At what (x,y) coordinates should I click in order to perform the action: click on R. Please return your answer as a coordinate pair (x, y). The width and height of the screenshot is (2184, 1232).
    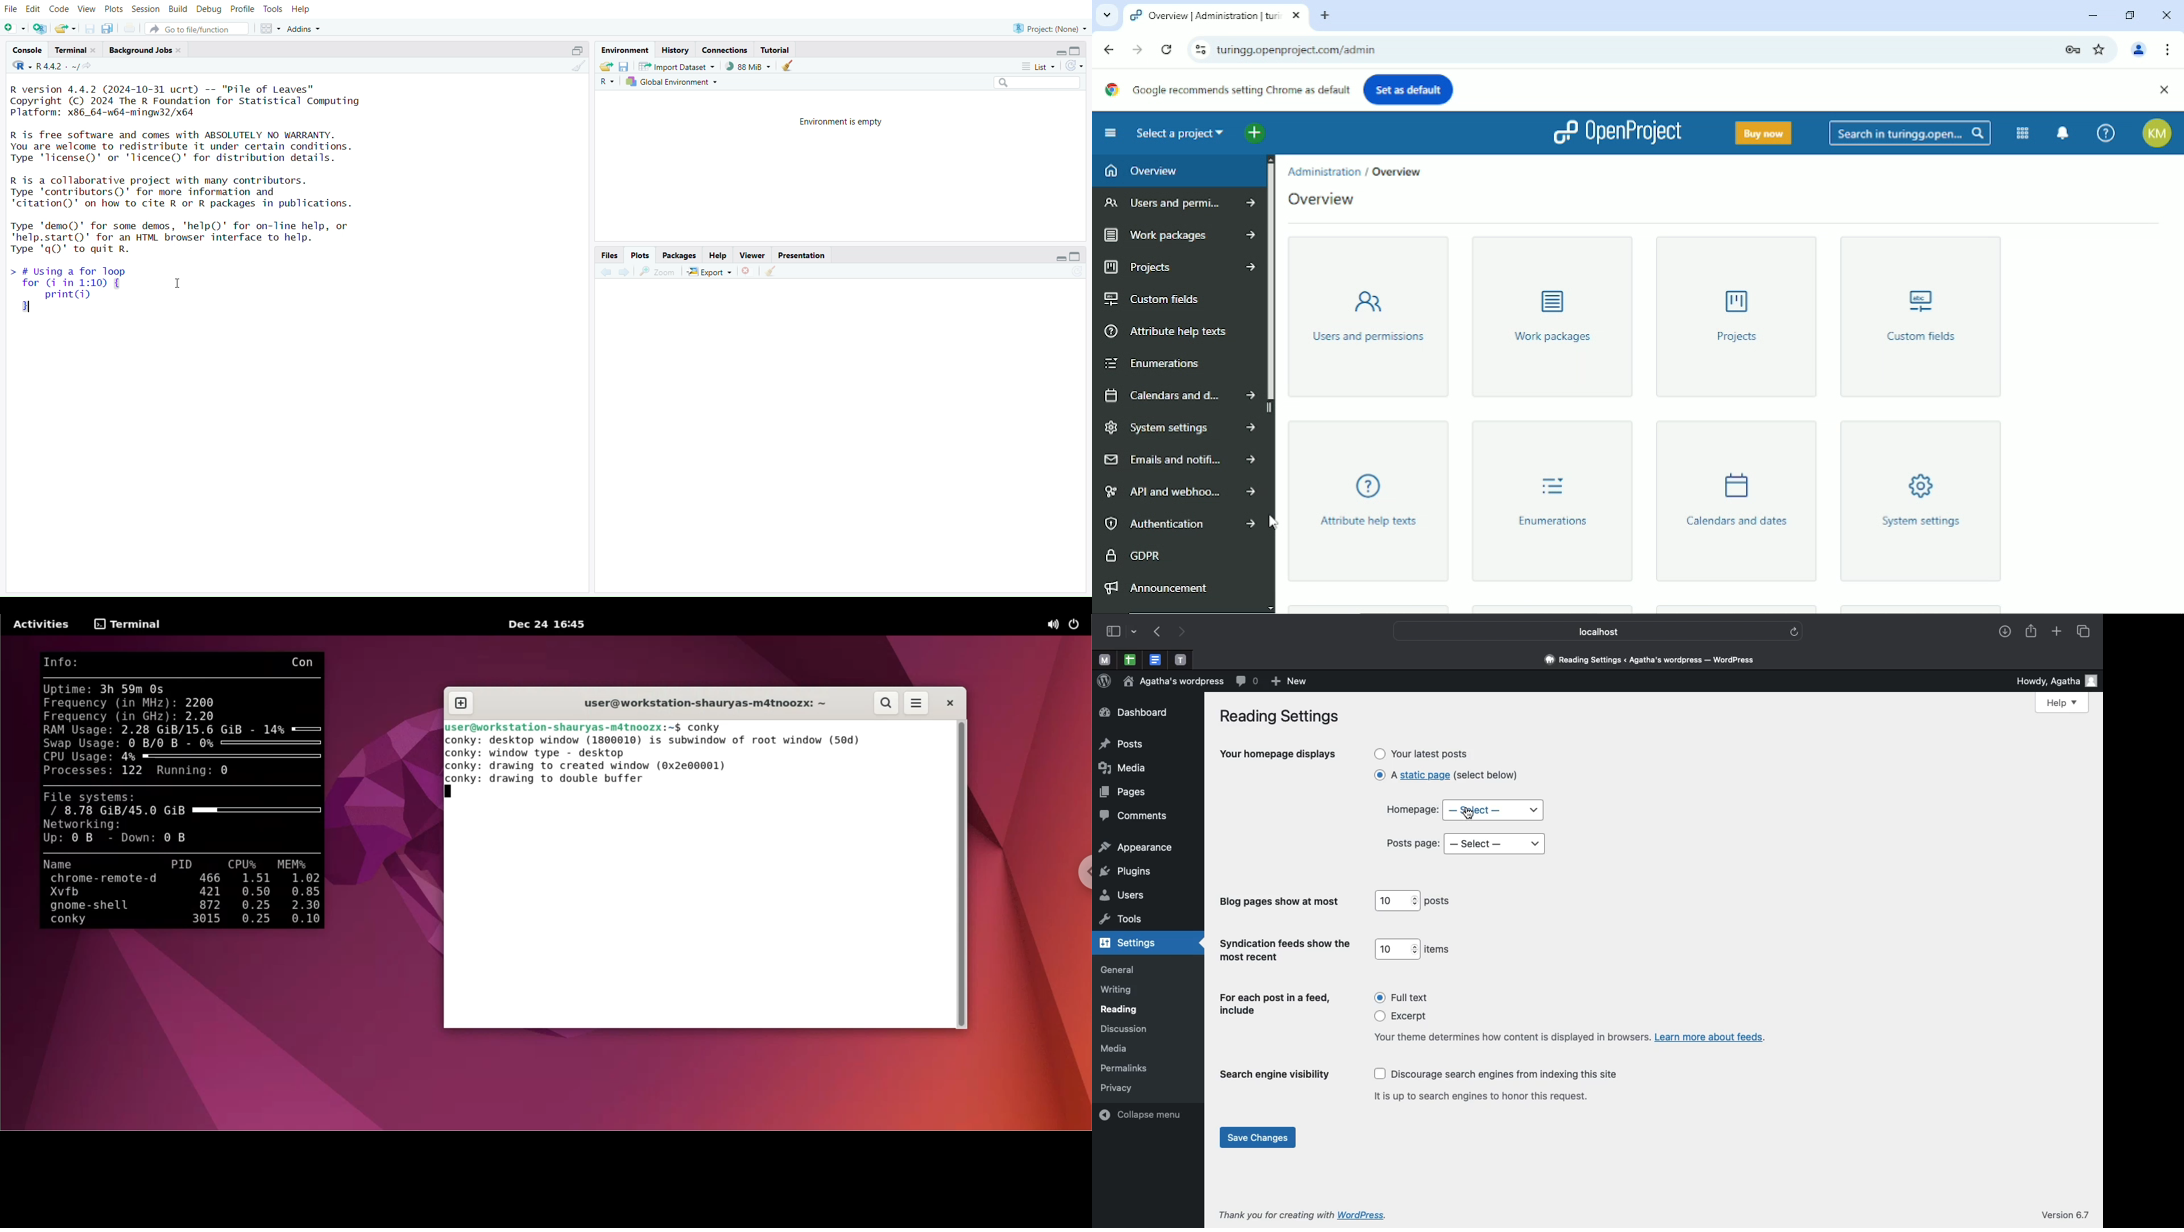
    Looking at the image, I should click on (606, 83).